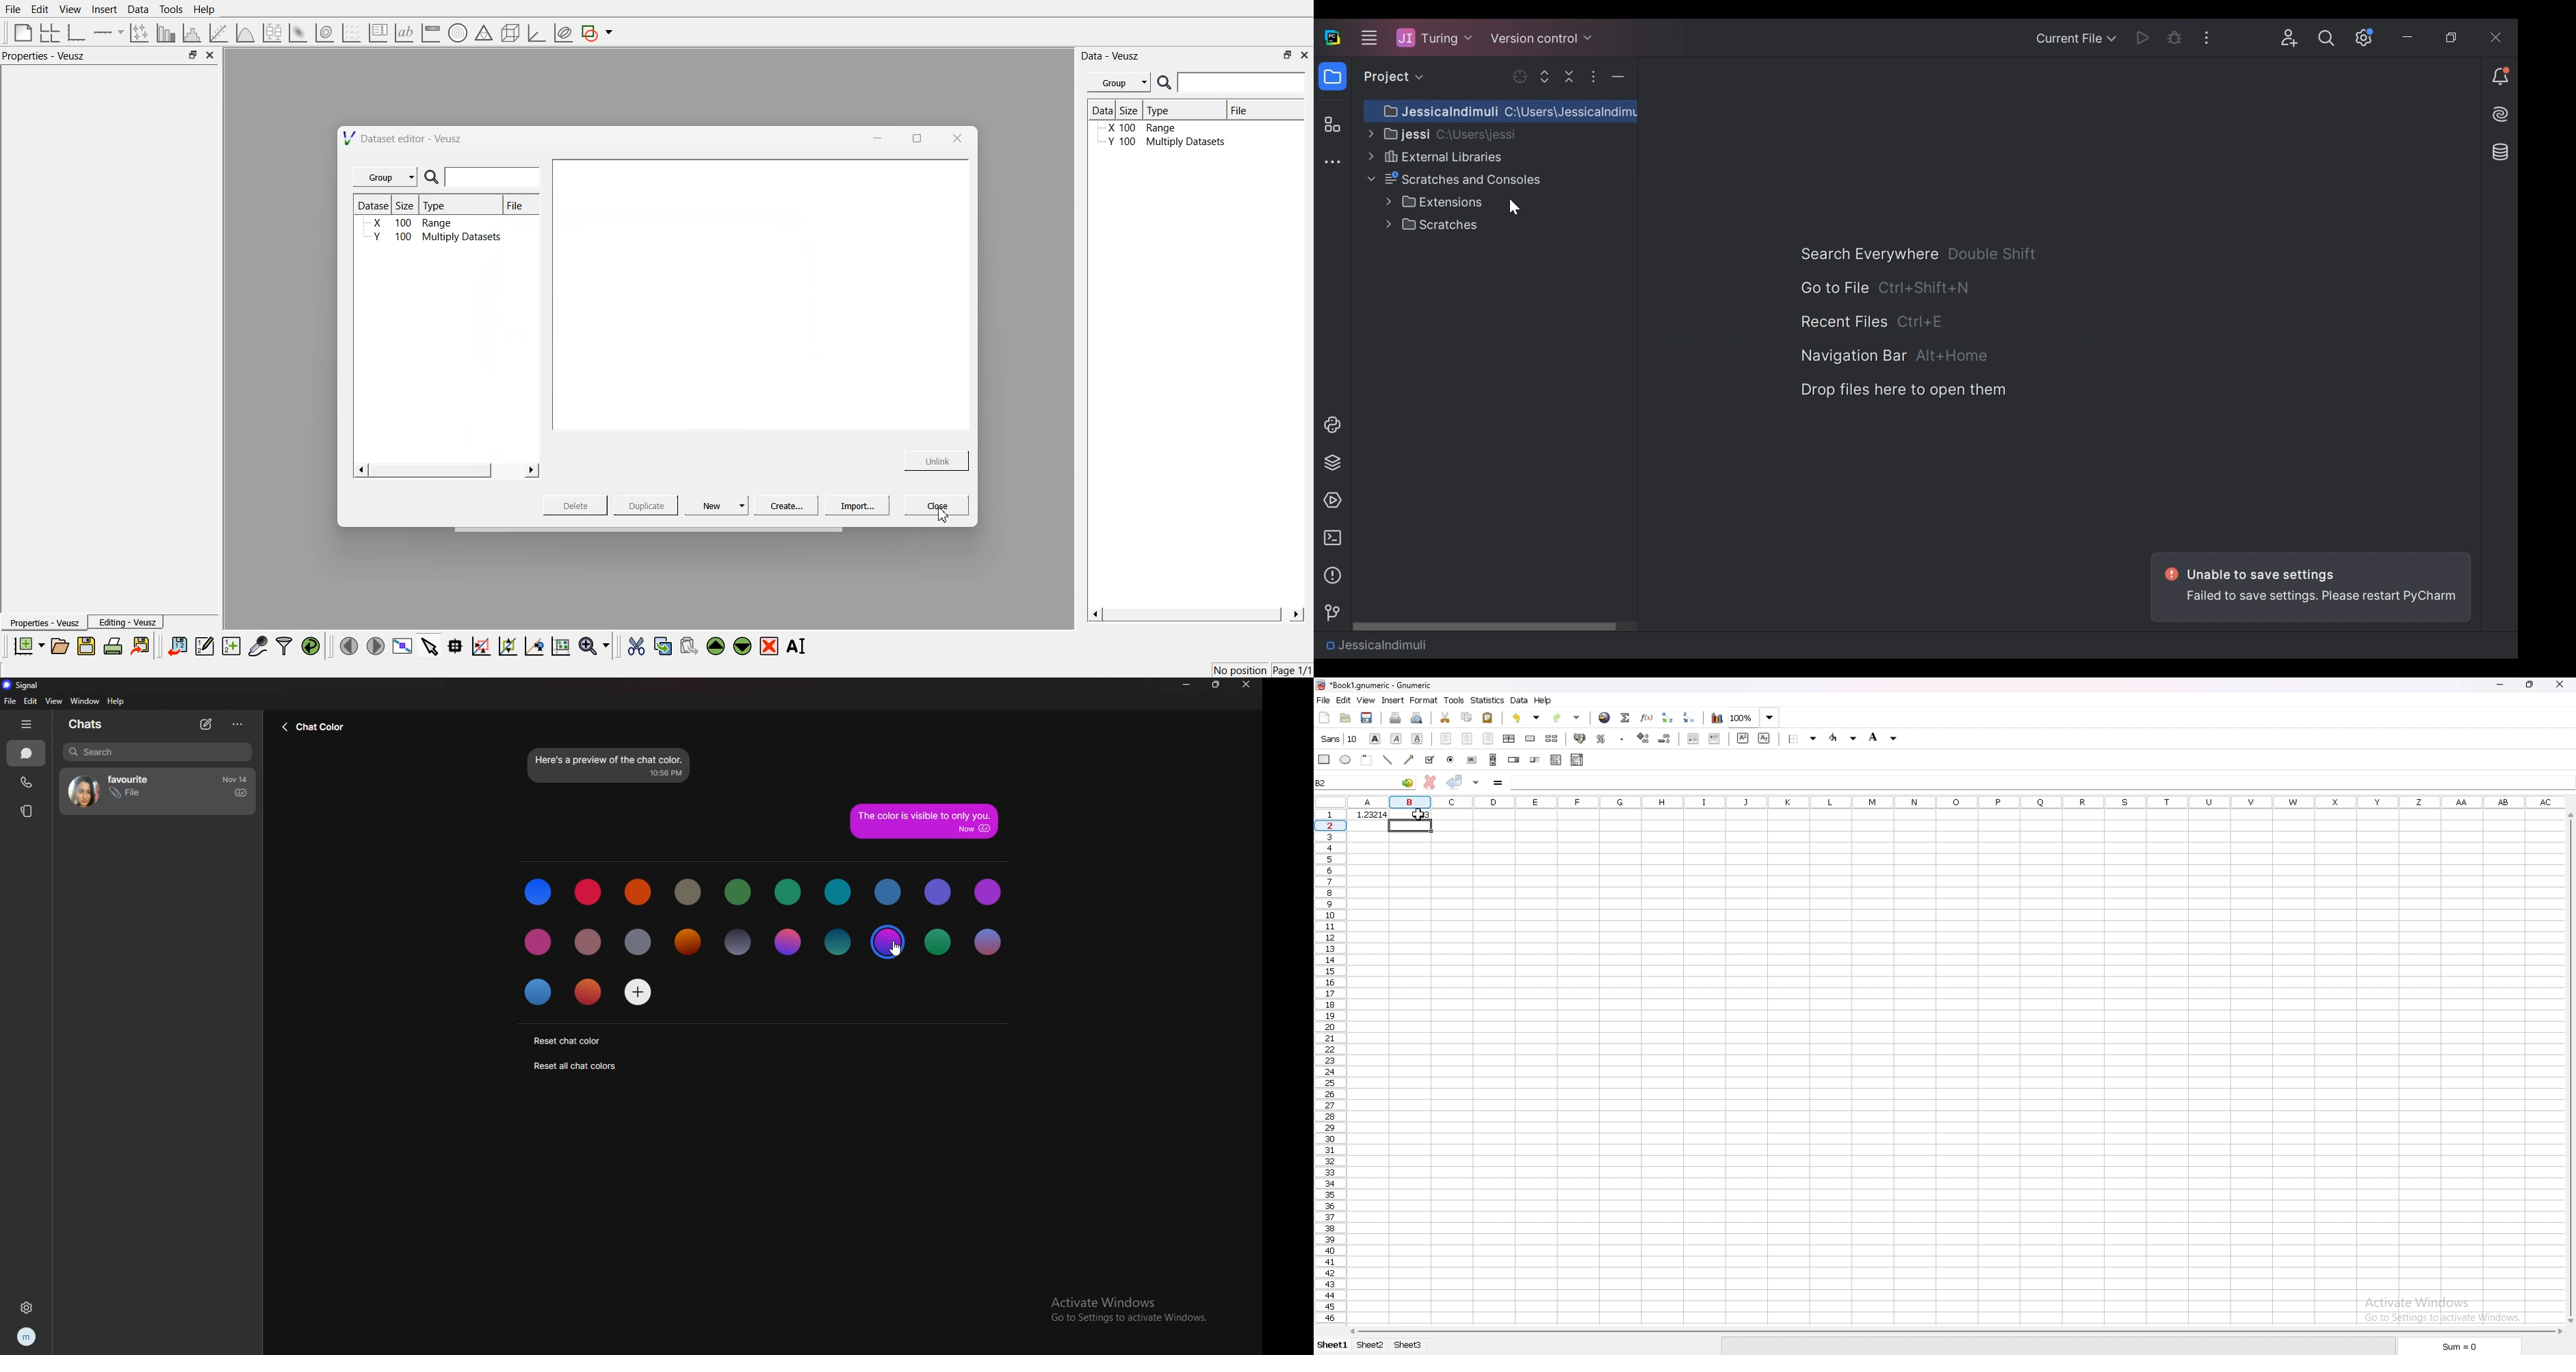 The image size is (2576, 1372). Describe the element at coordinates (1580, 738) in the screenshot. I see `accounting` at that location.